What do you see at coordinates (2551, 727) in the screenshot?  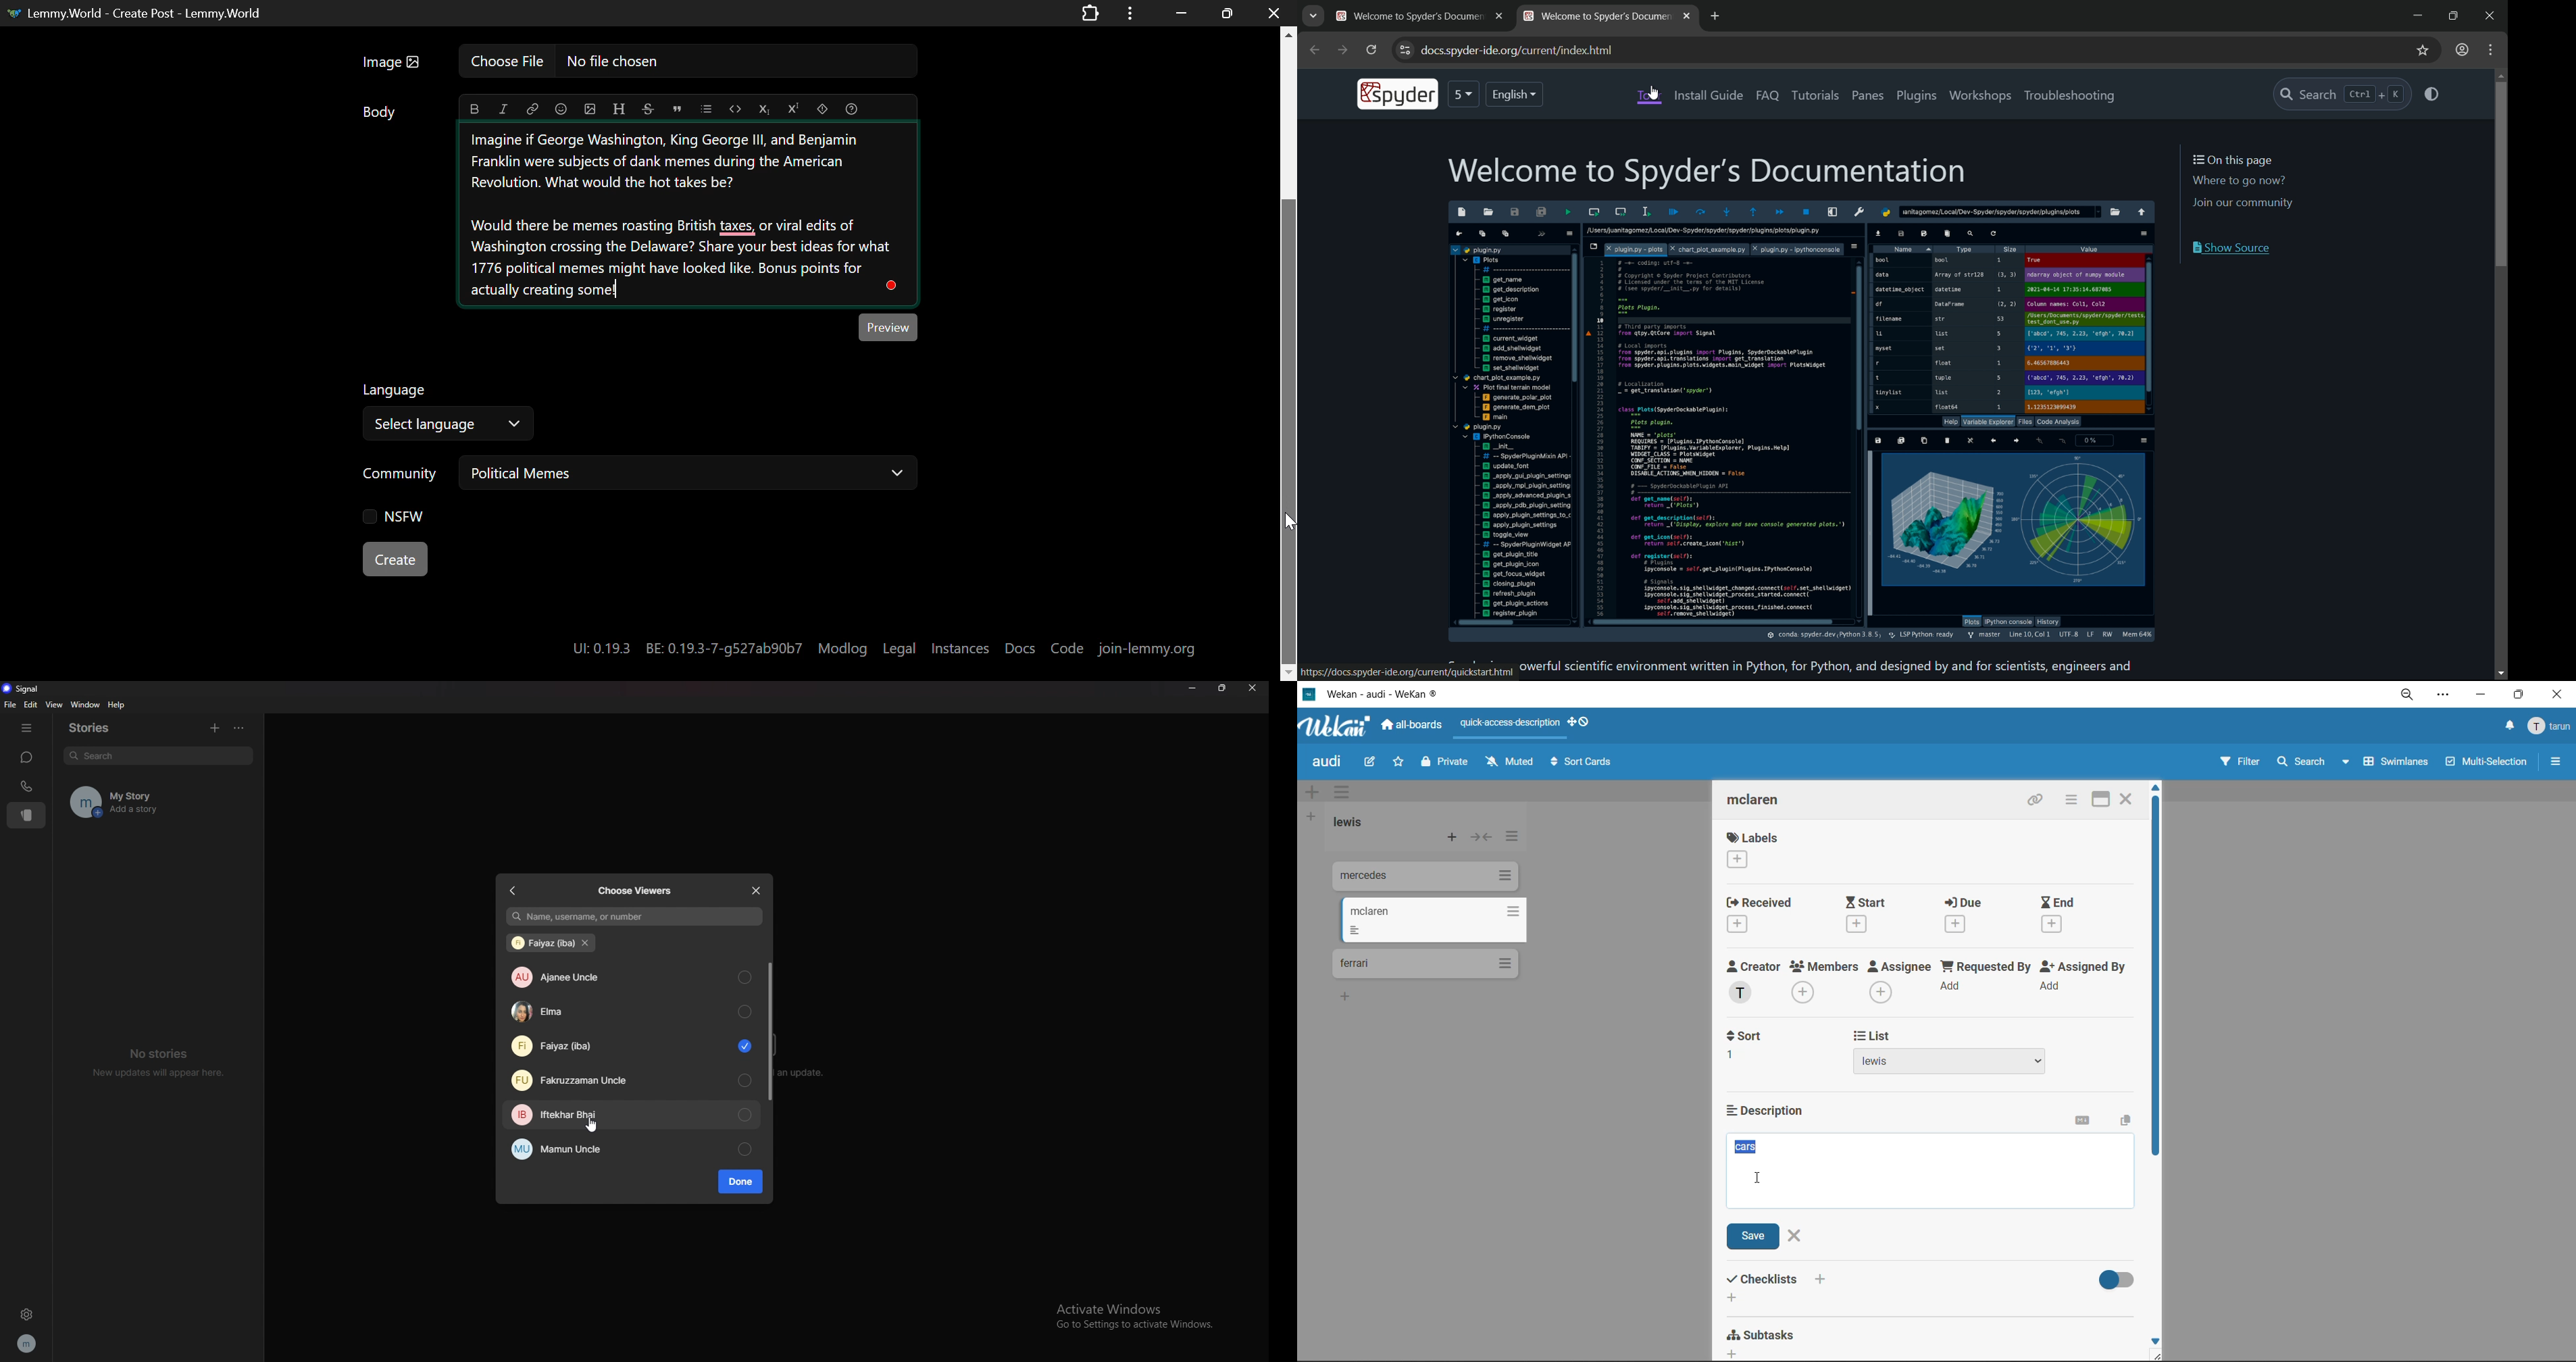 I see `menu` at bounding box center [2551, 727].